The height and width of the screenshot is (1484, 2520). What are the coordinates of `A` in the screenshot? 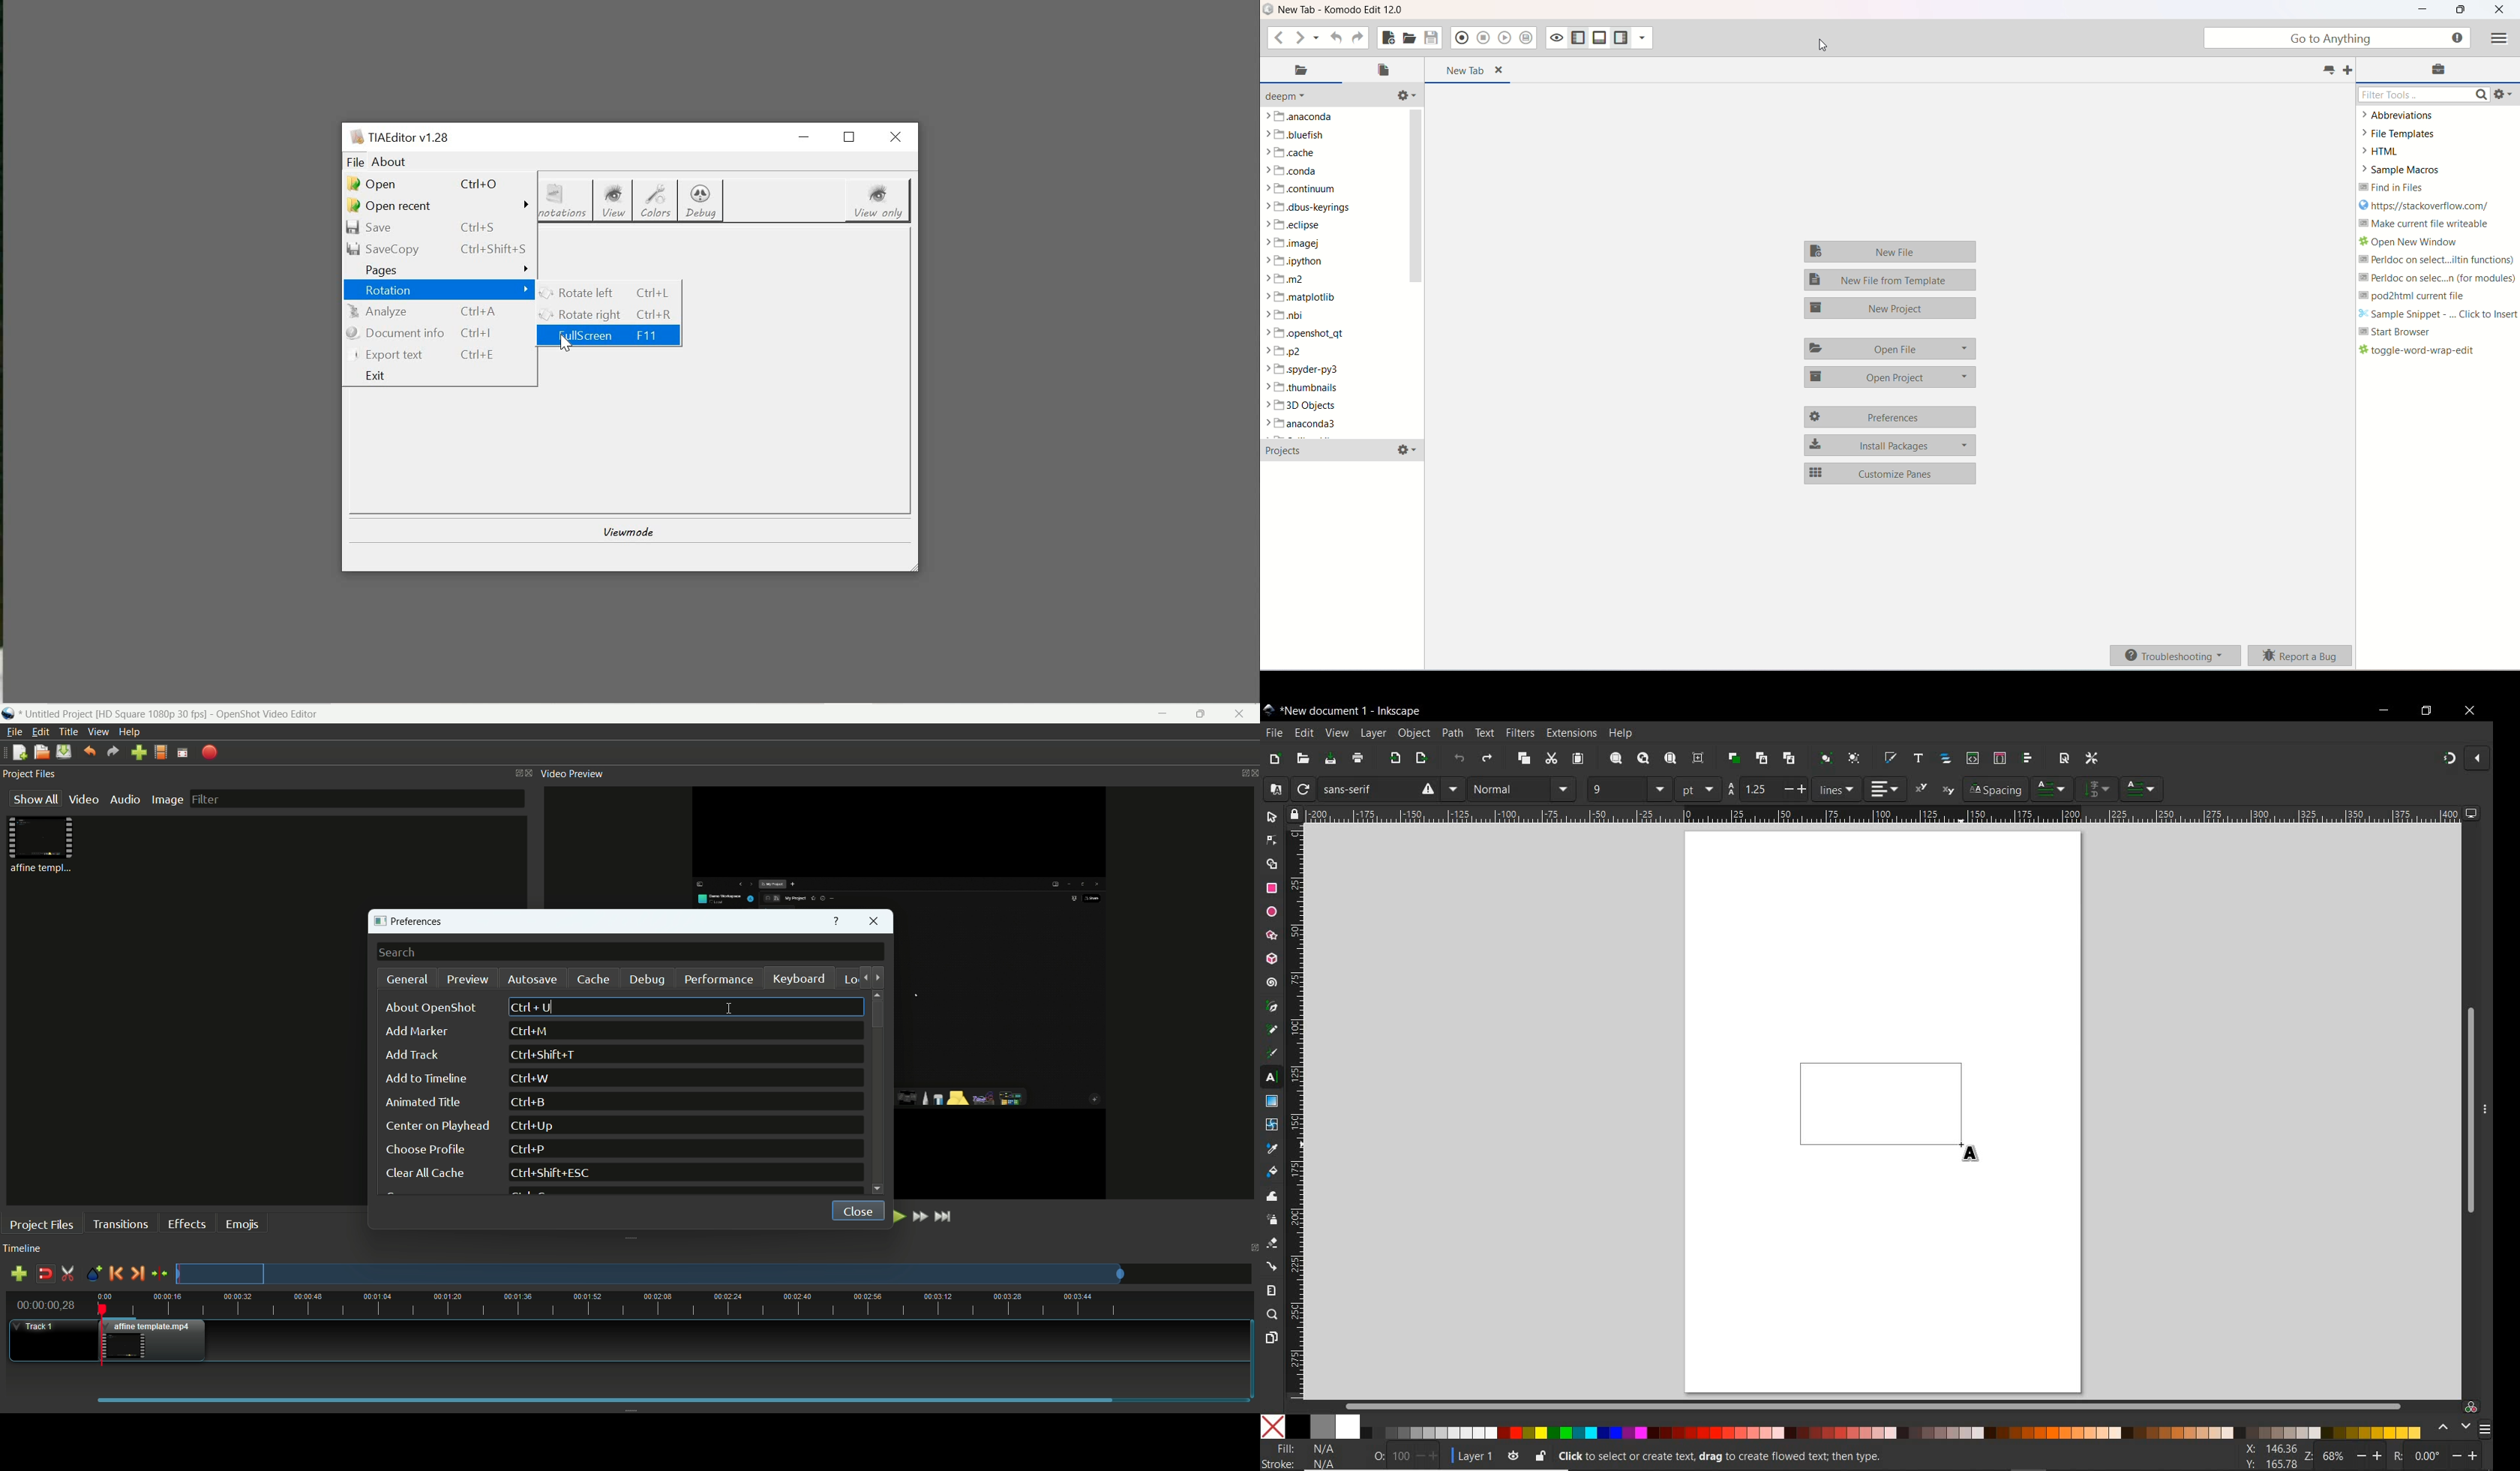 It's located at (1272, 789).